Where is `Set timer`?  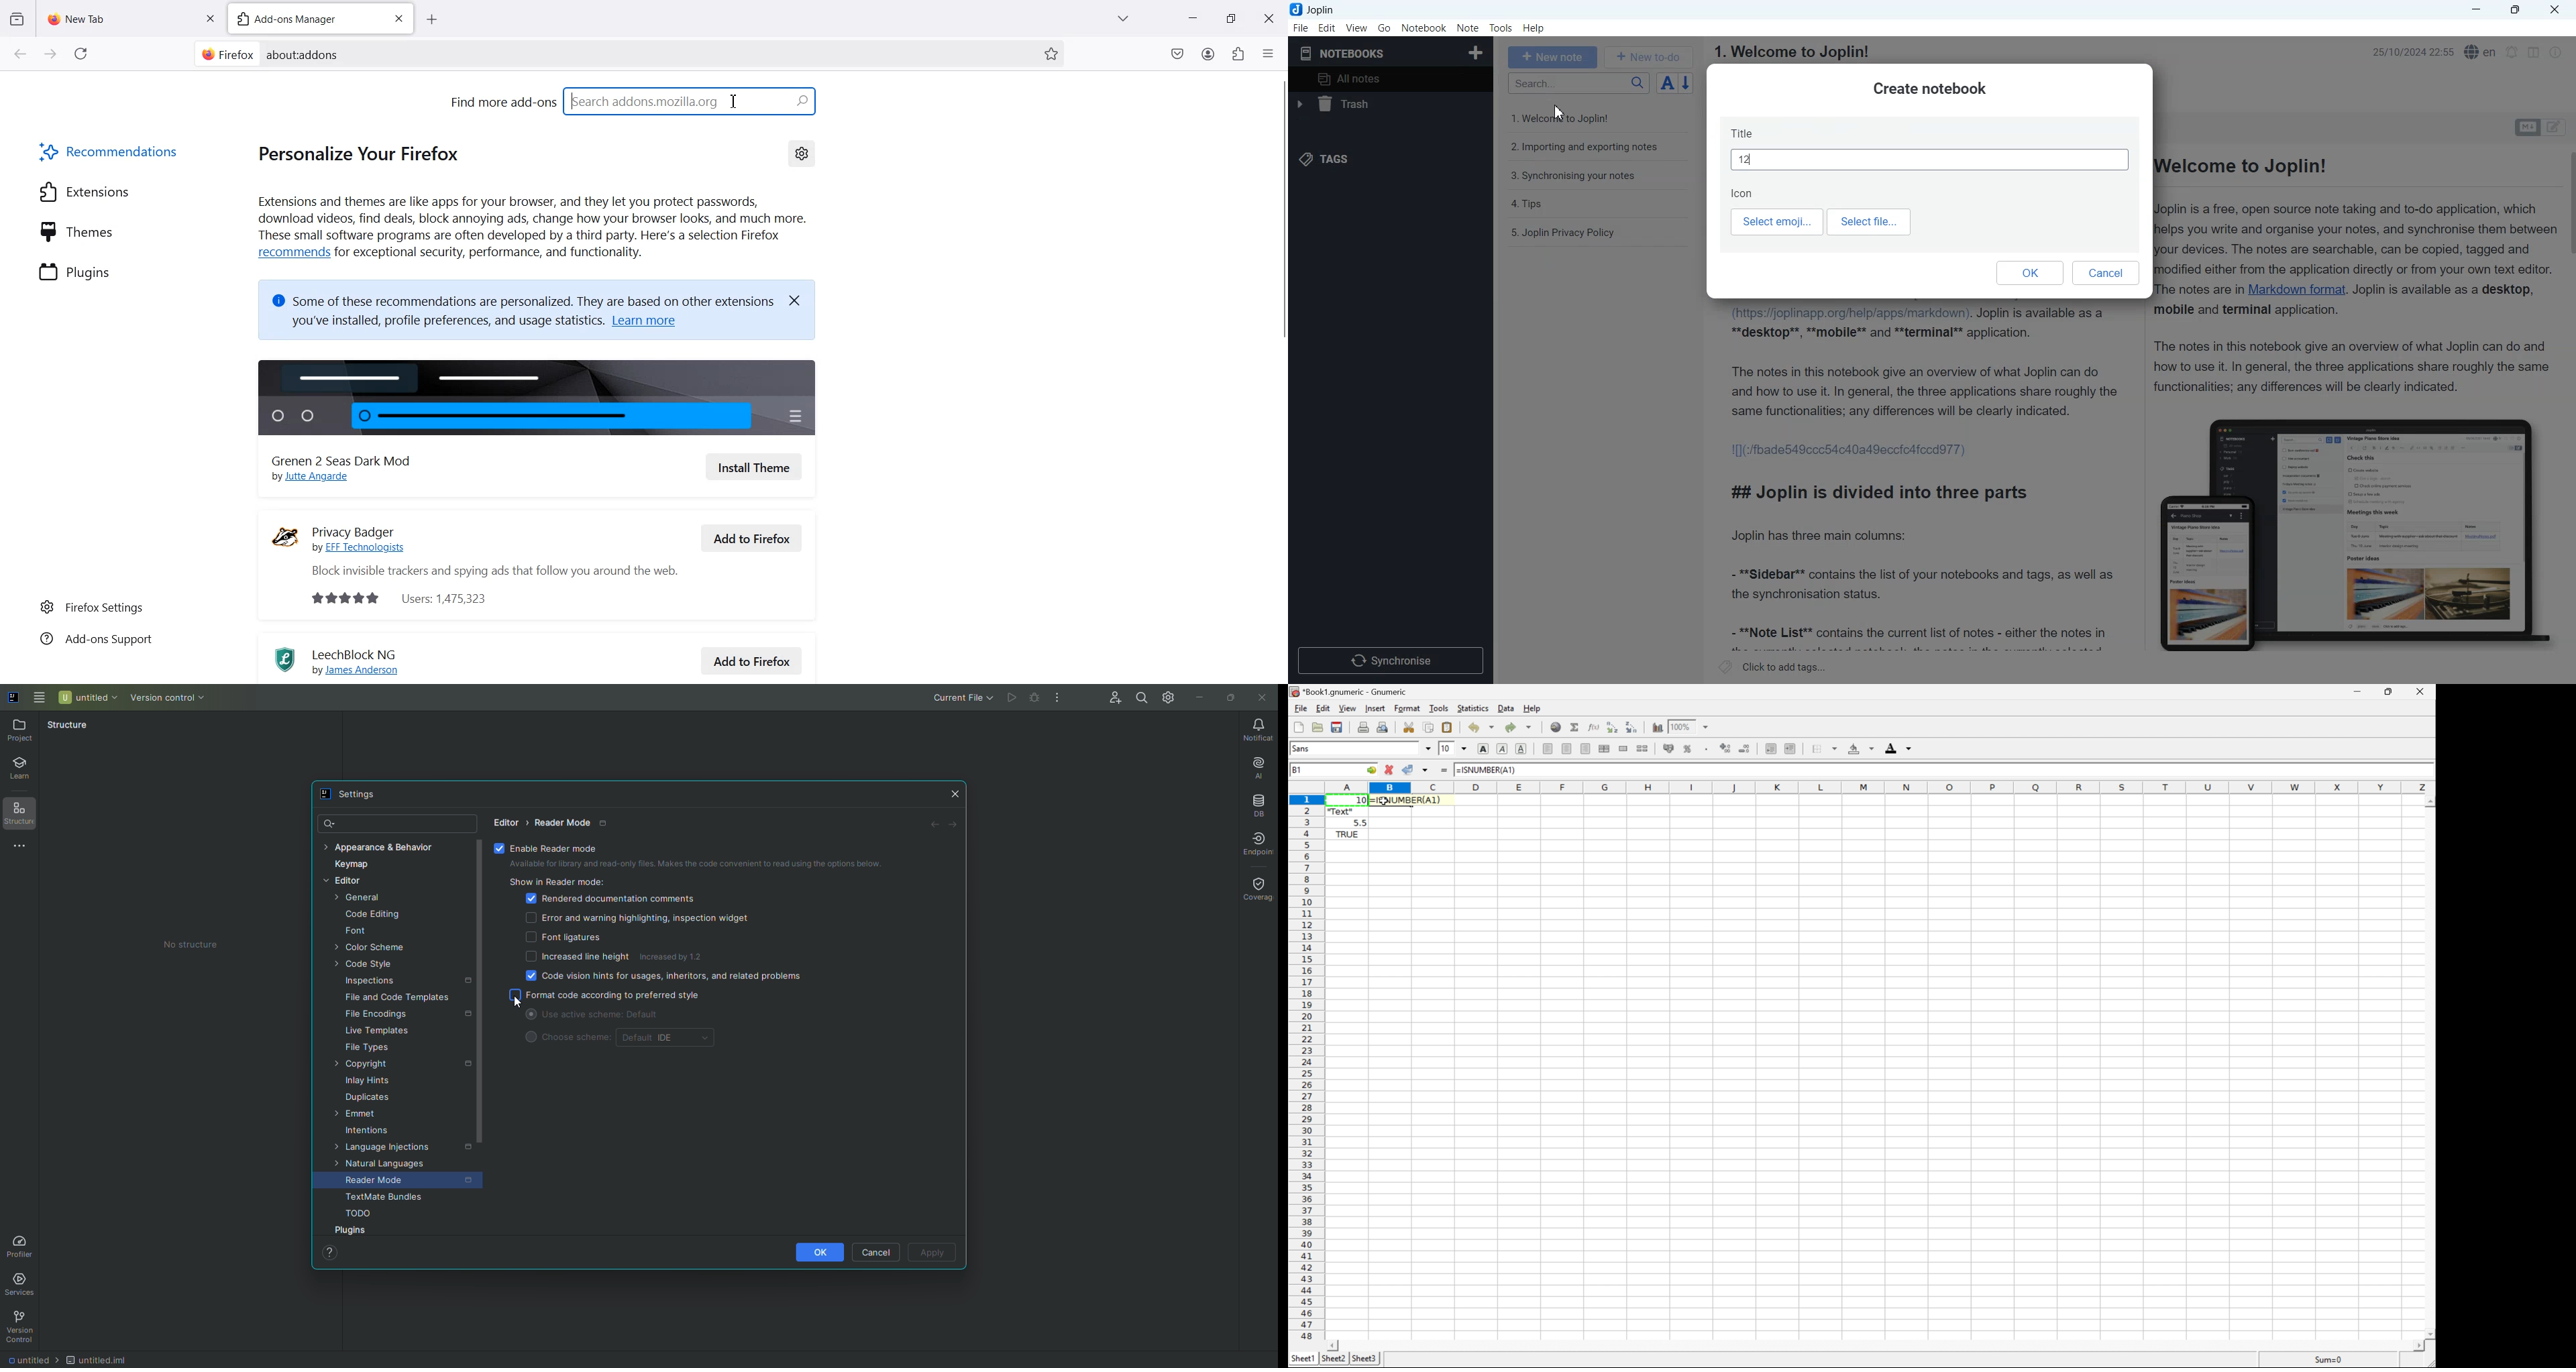 Set timer is located at coordinates (2512, 52).